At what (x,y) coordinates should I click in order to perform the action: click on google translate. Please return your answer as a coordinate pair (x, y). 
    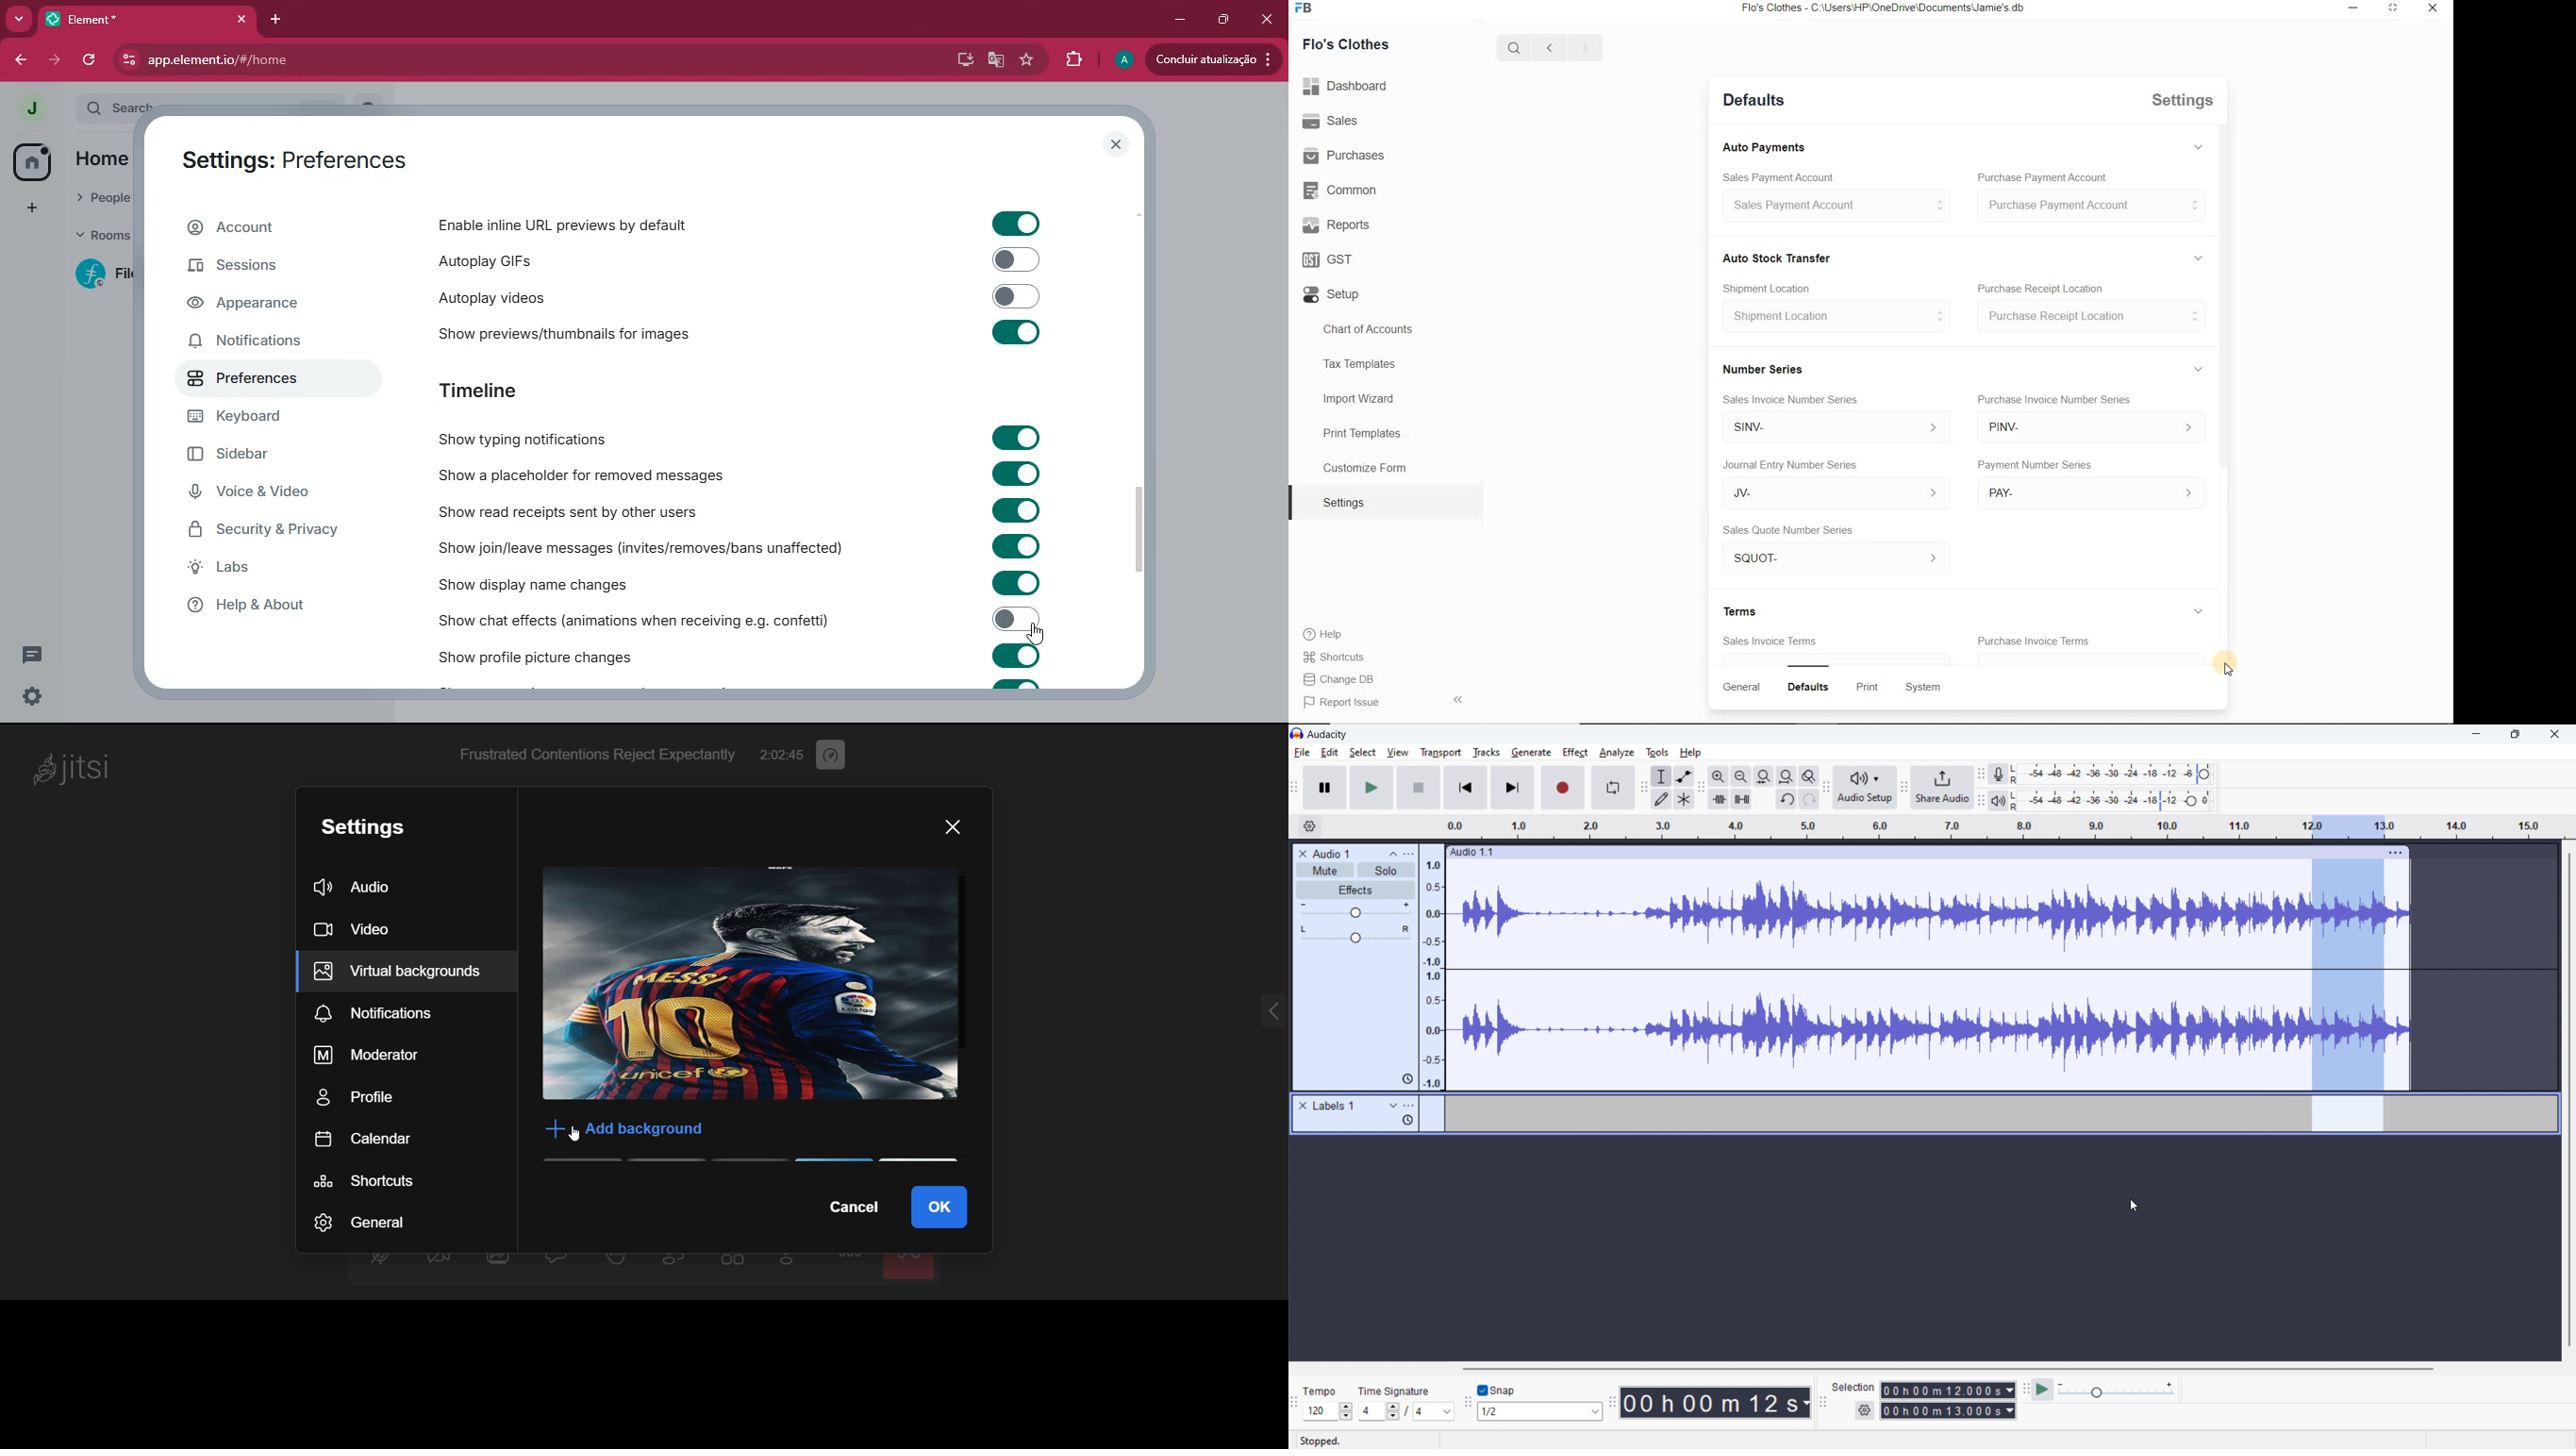
    Looking at the image, I should click on (994, 62).